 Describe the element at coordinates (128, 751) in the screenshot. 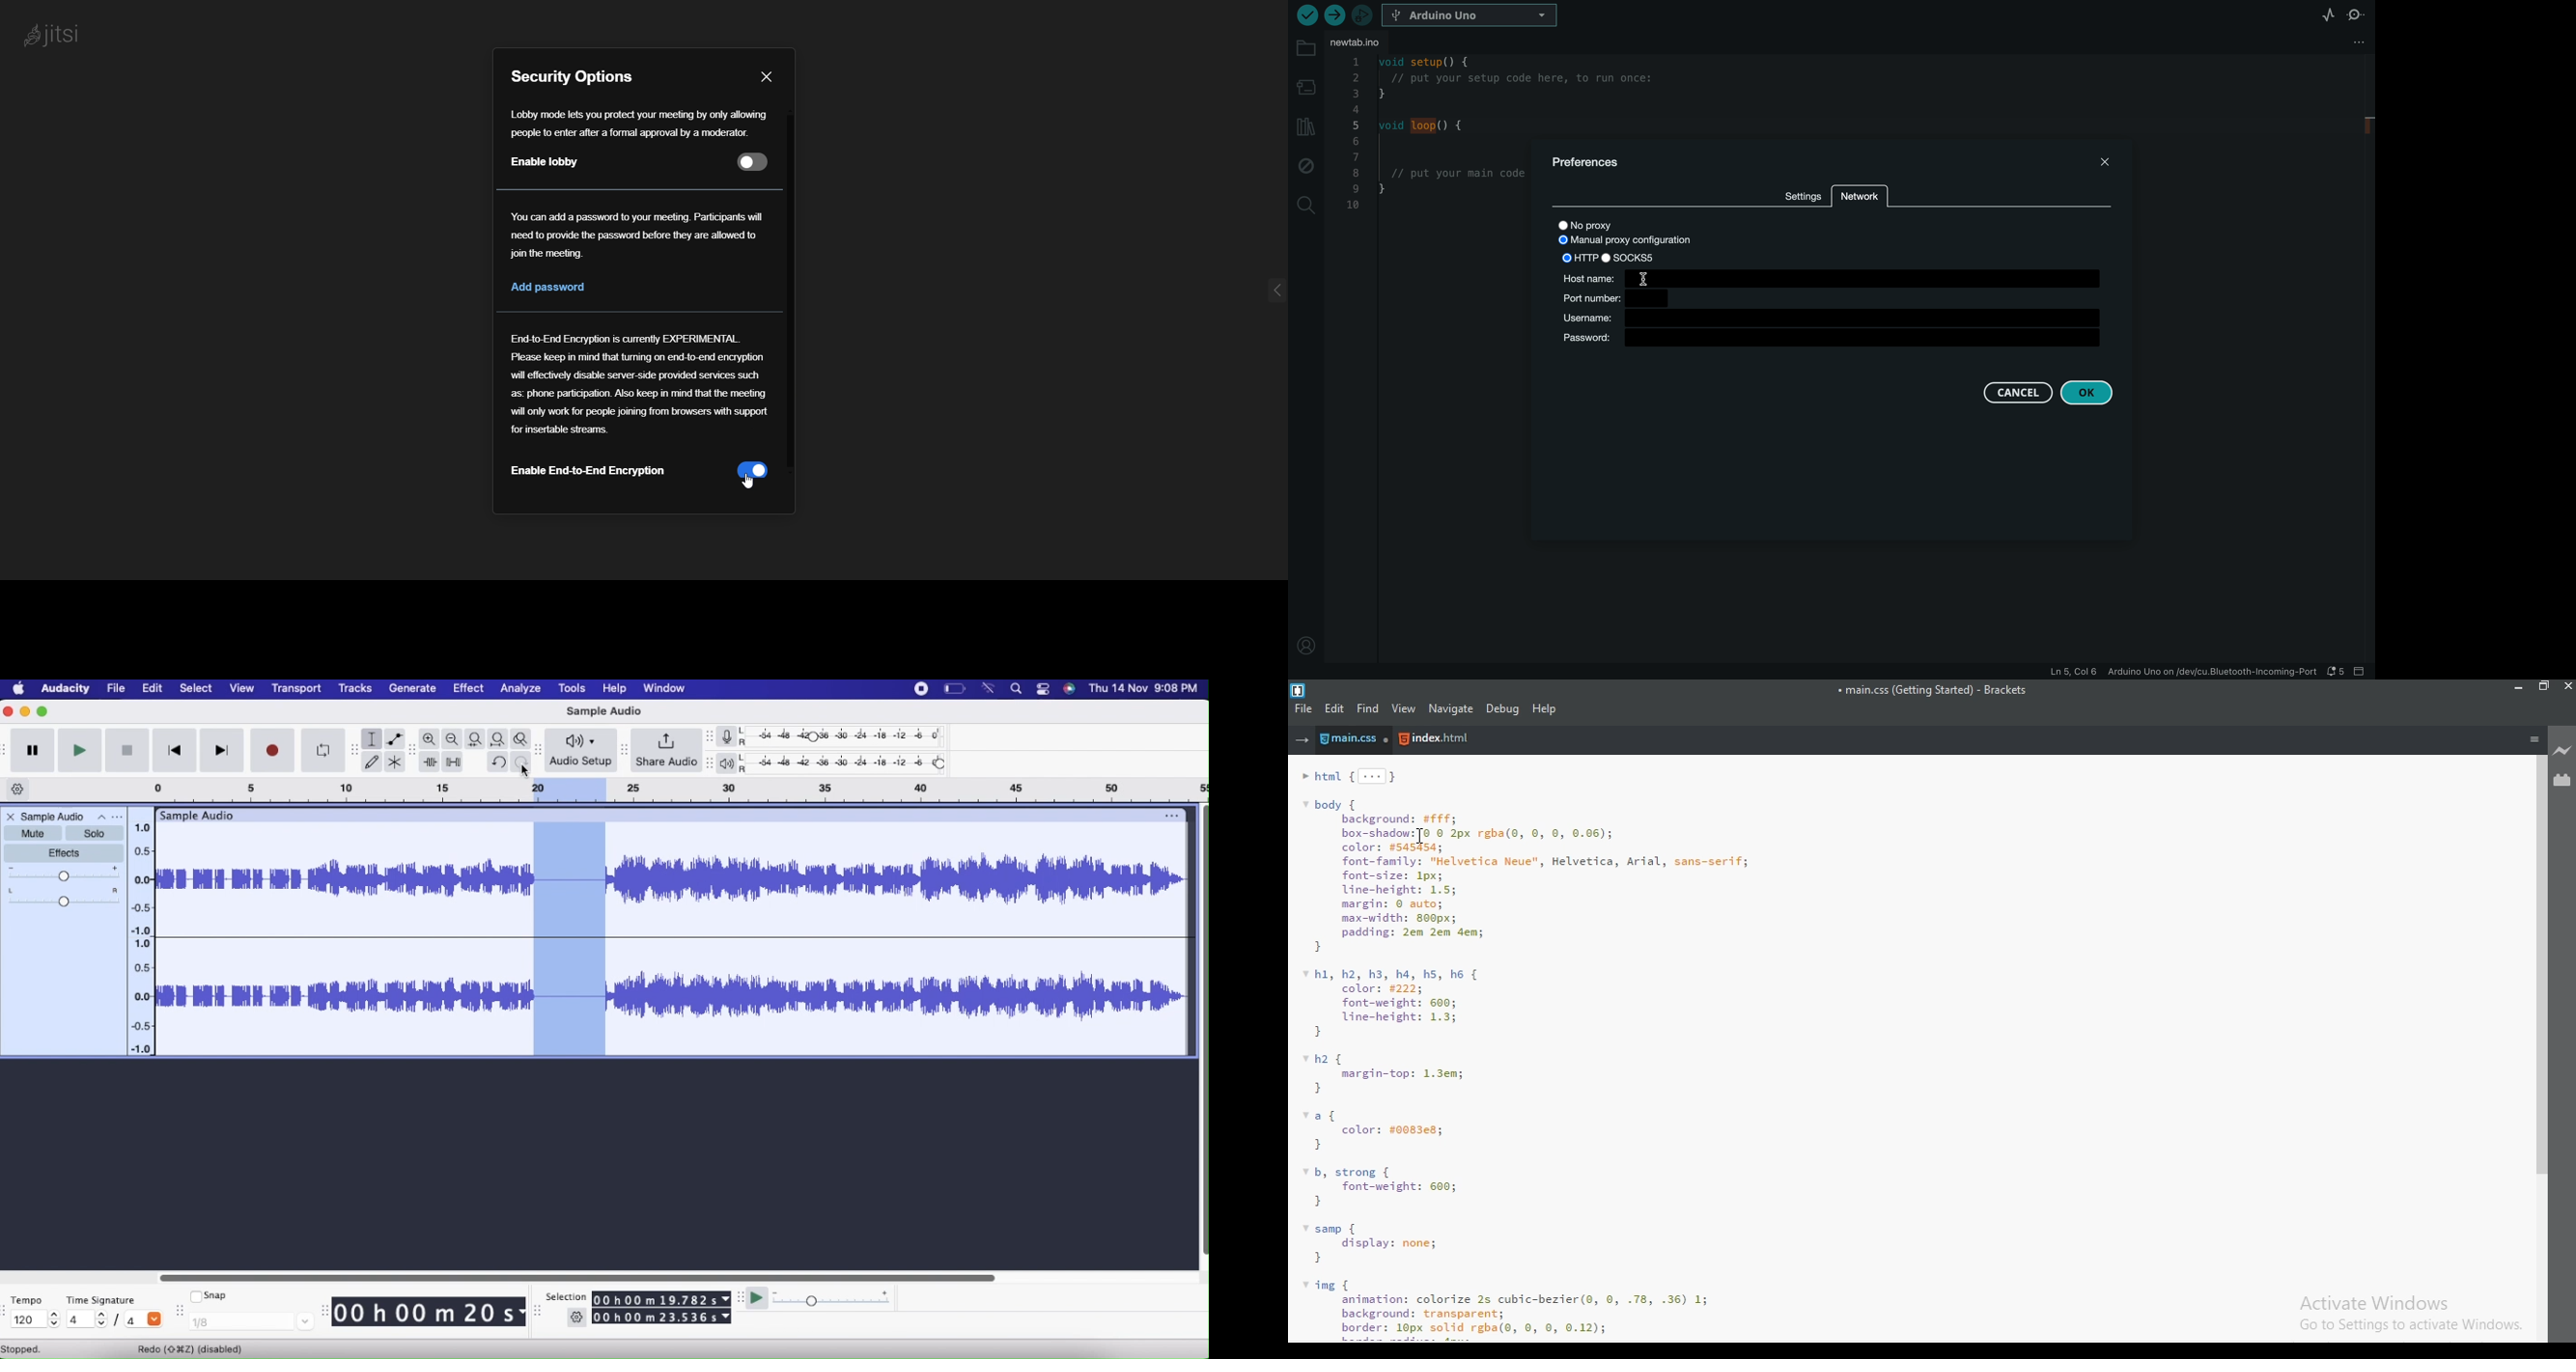

I see `Stop` at that location.